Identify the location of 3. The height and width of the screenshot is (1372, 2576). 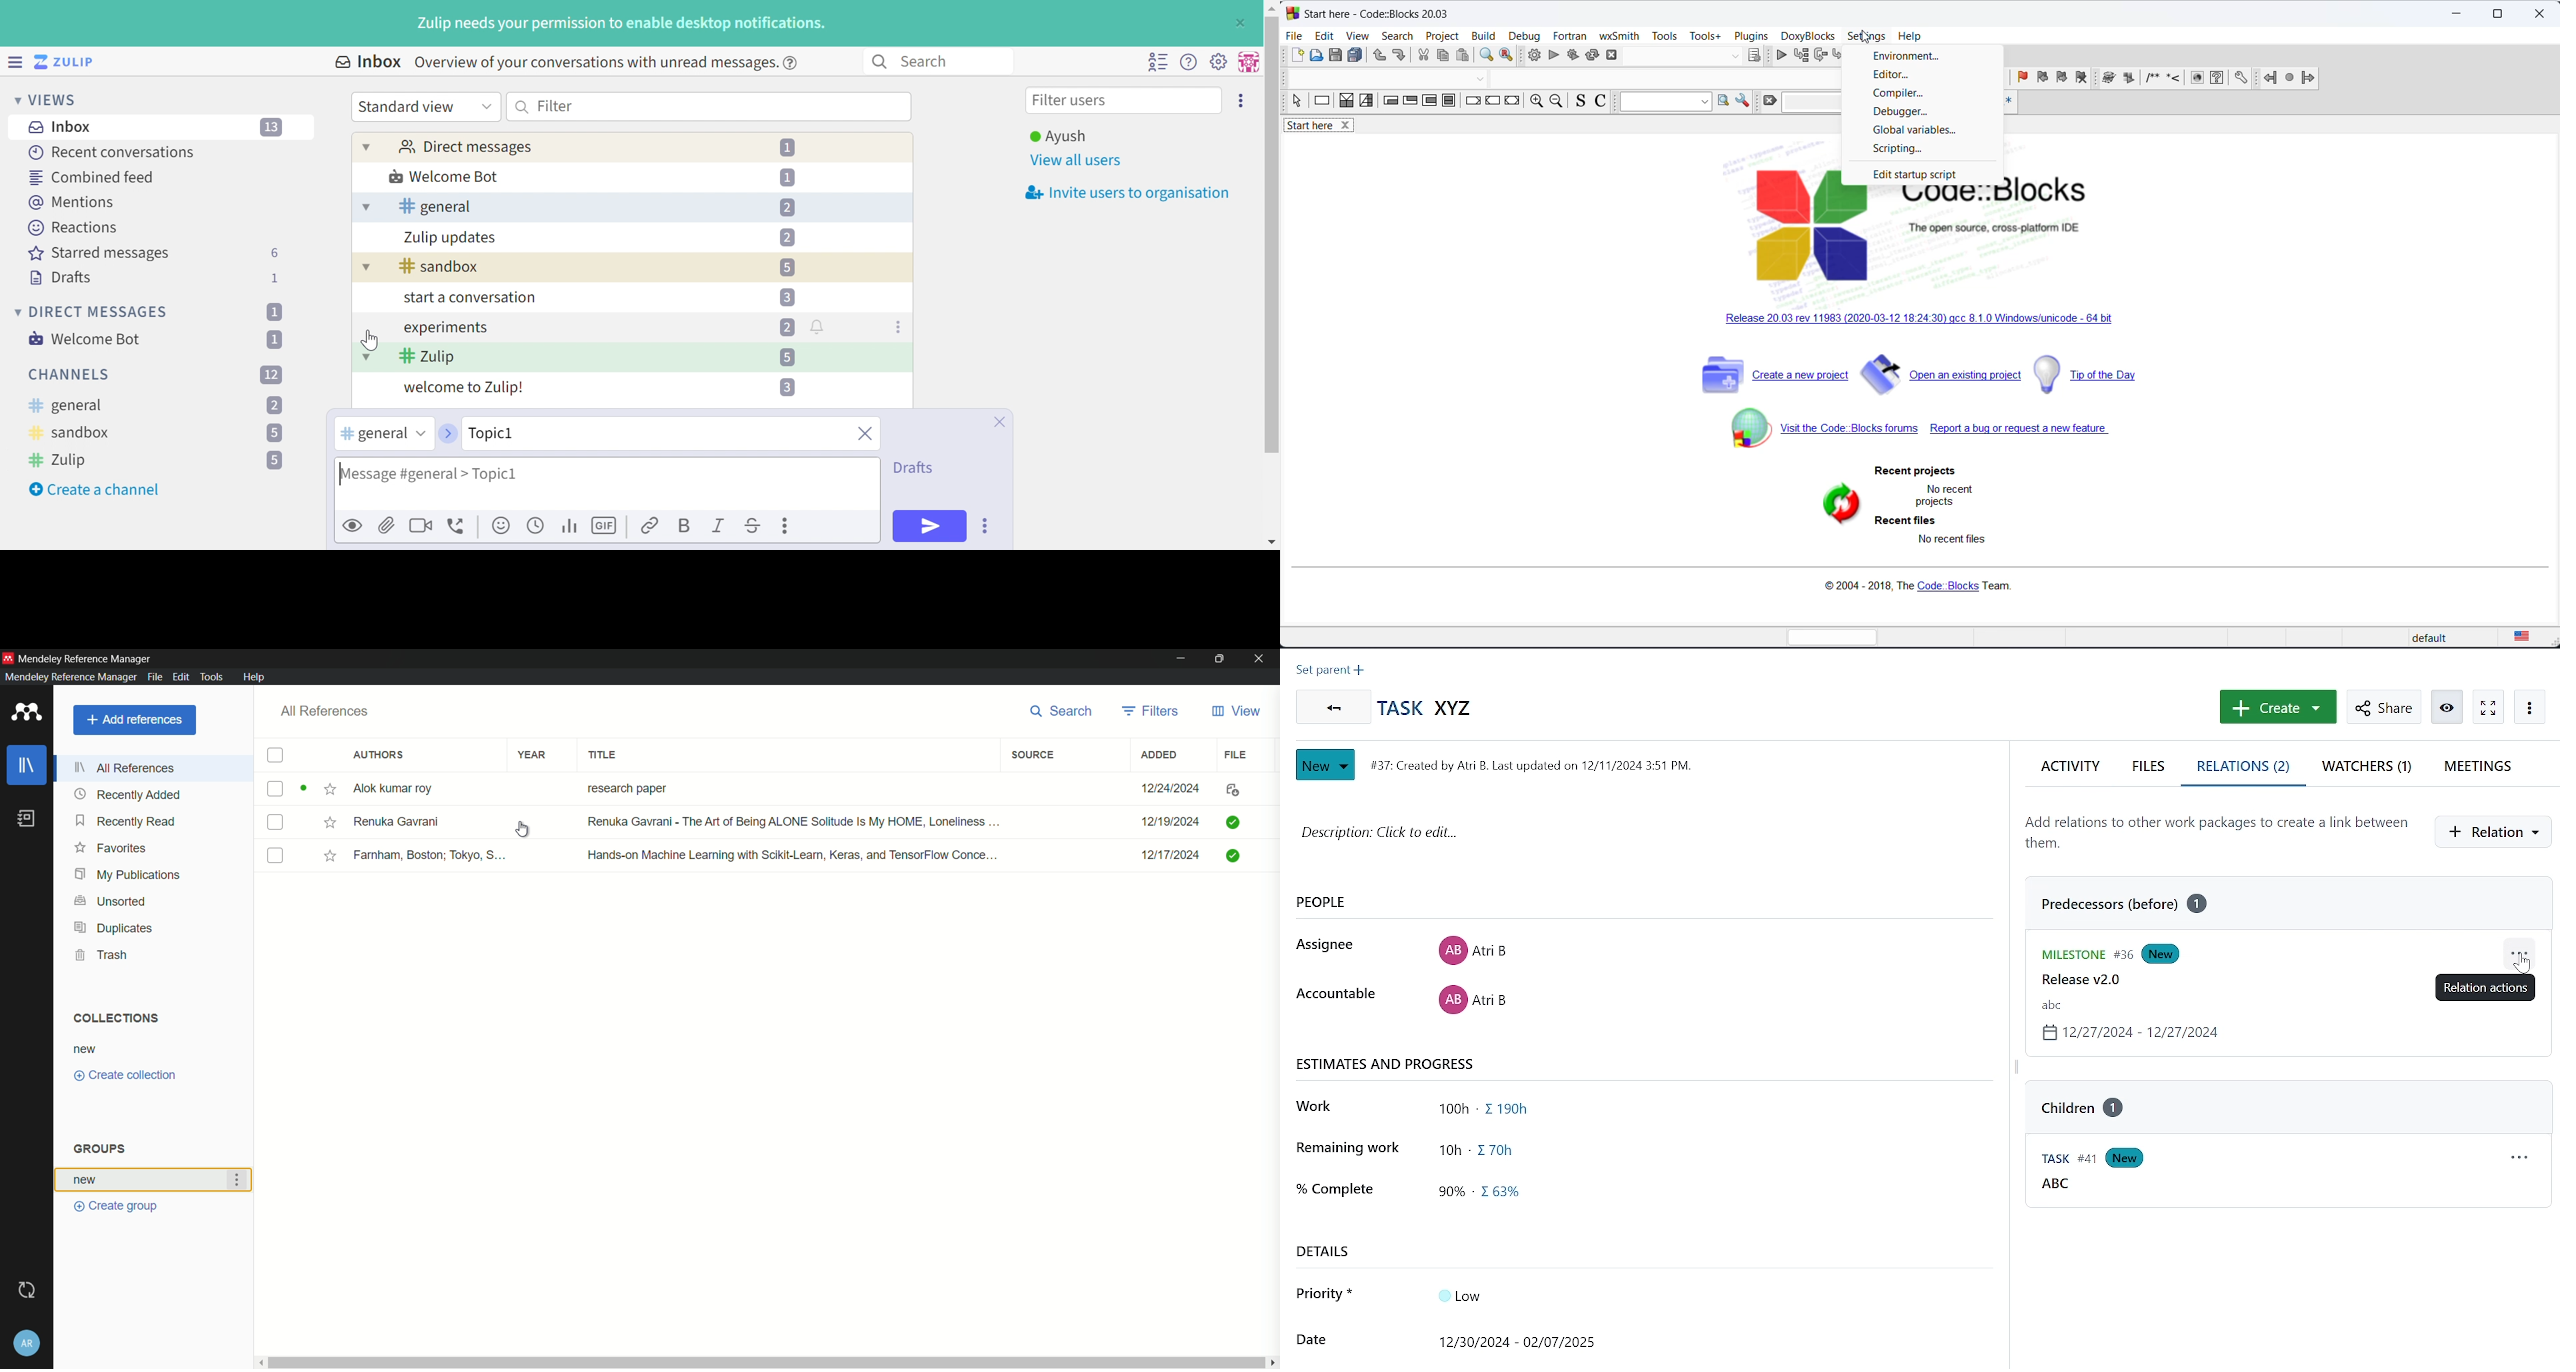
(787, 297).